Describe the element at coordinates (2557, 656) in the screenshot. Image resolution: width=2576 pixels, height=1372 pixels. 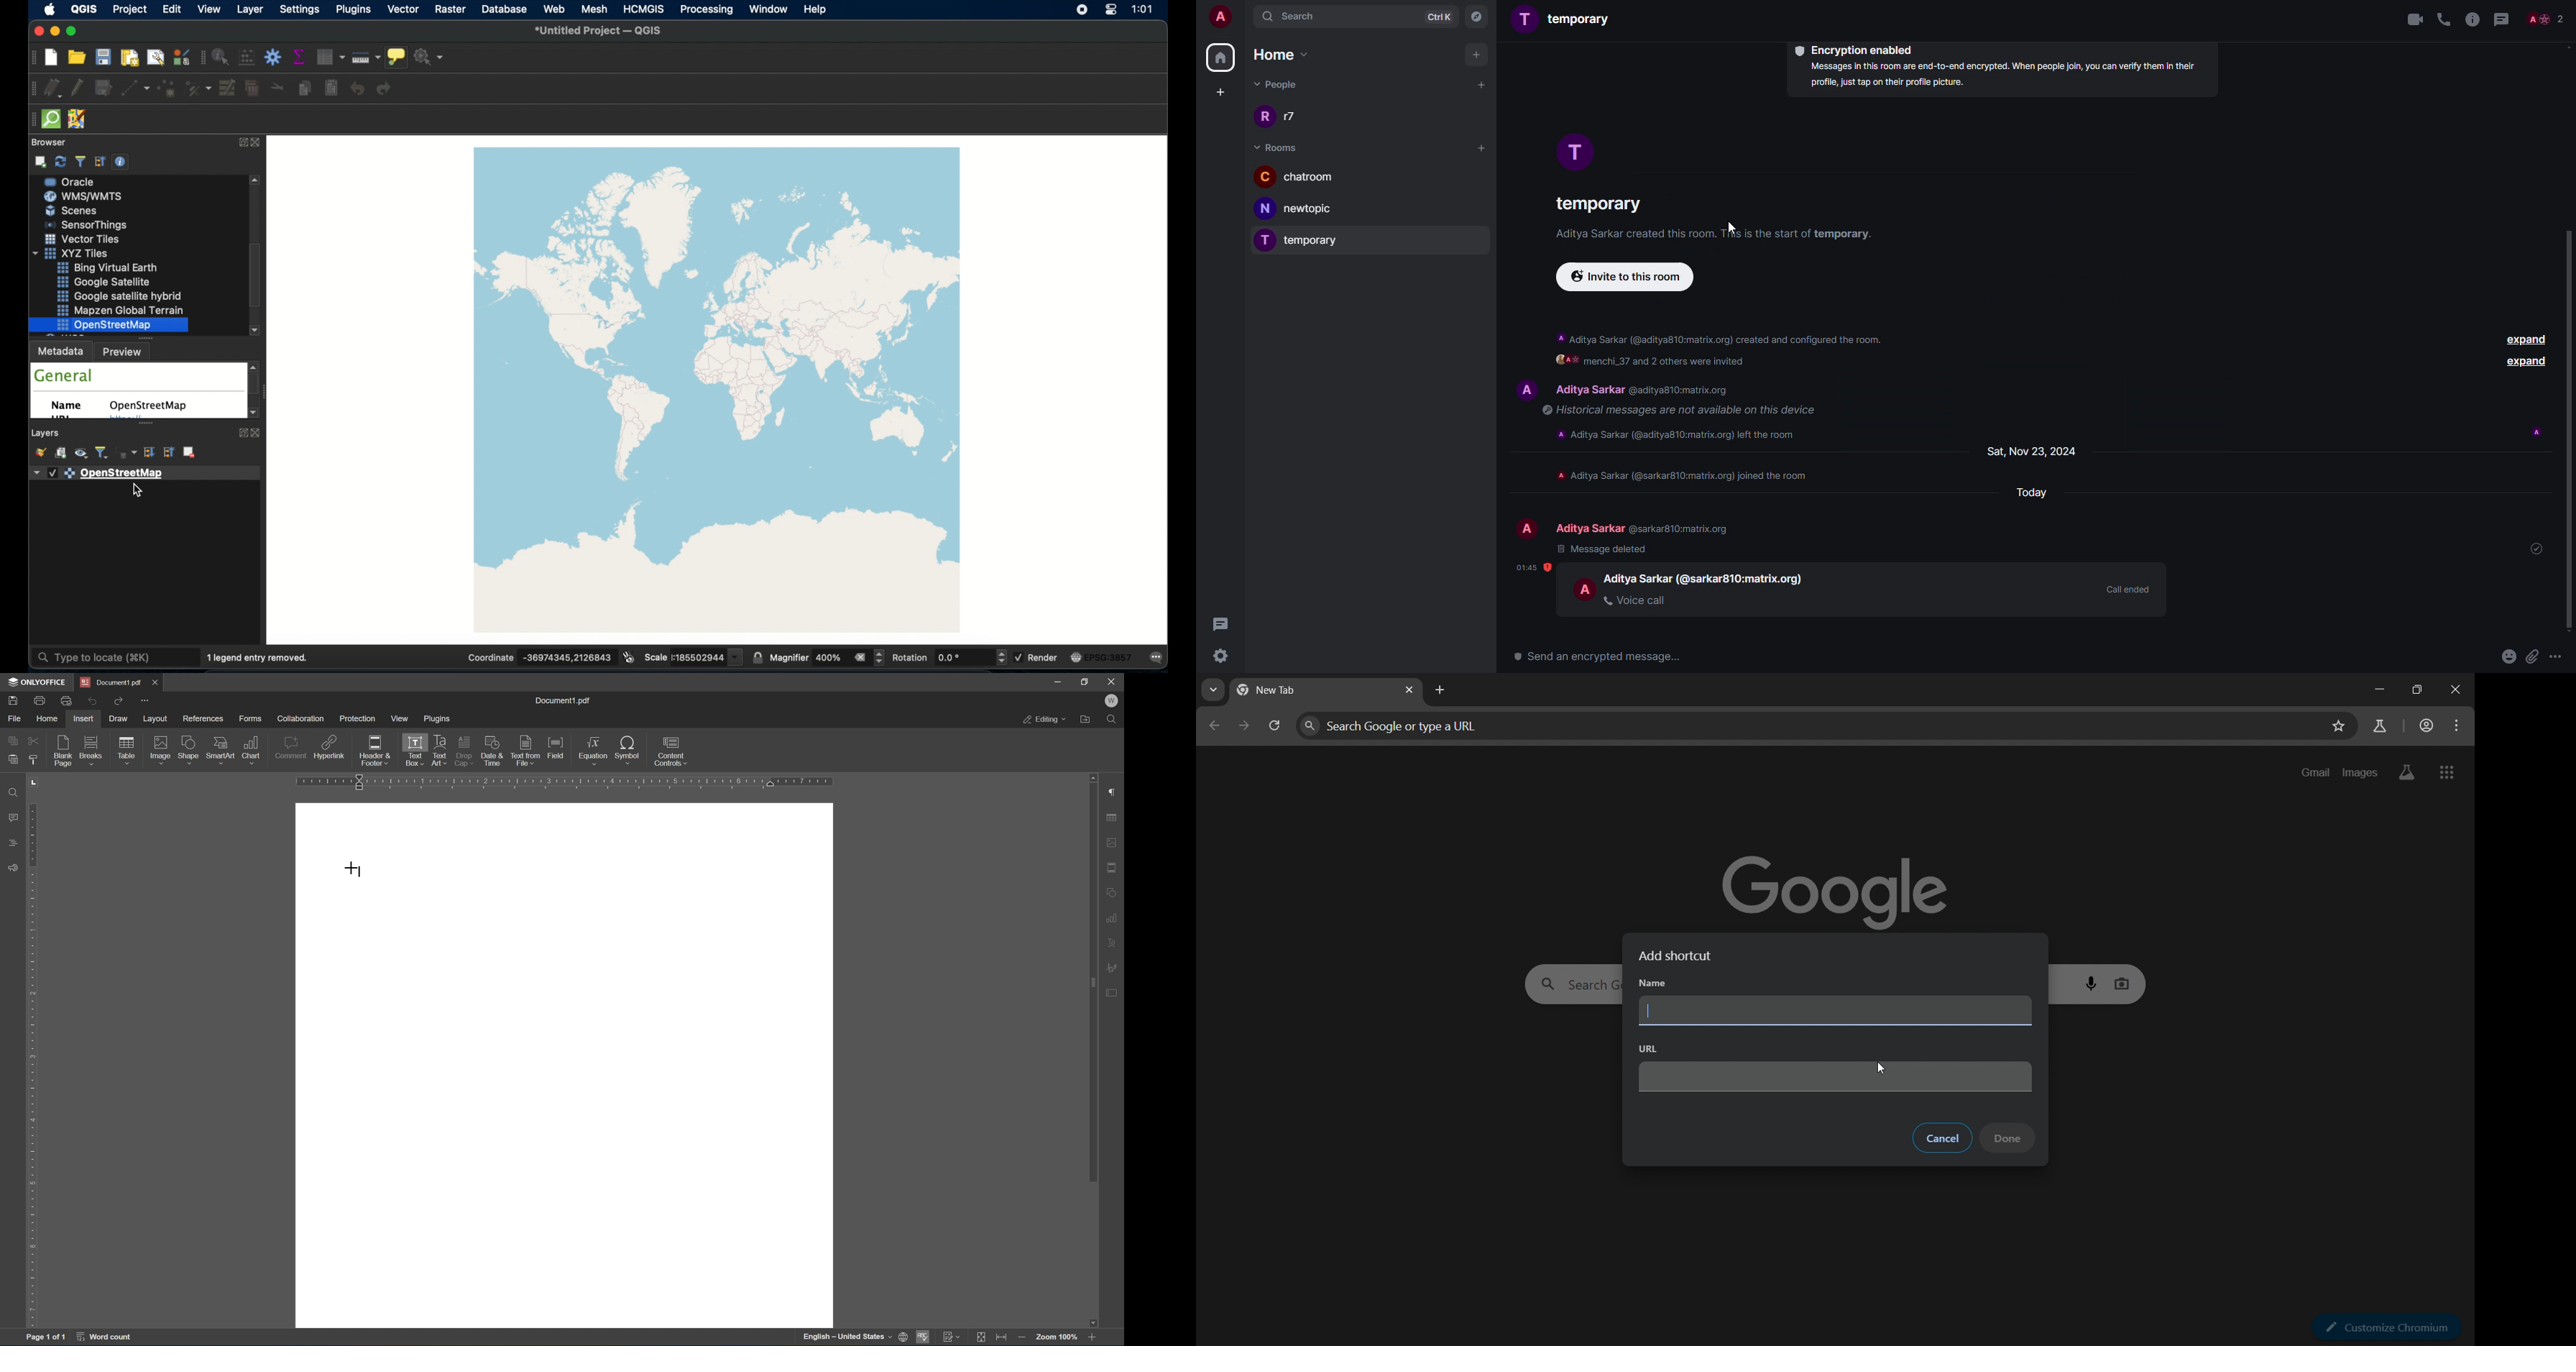
I see `more` at that location.